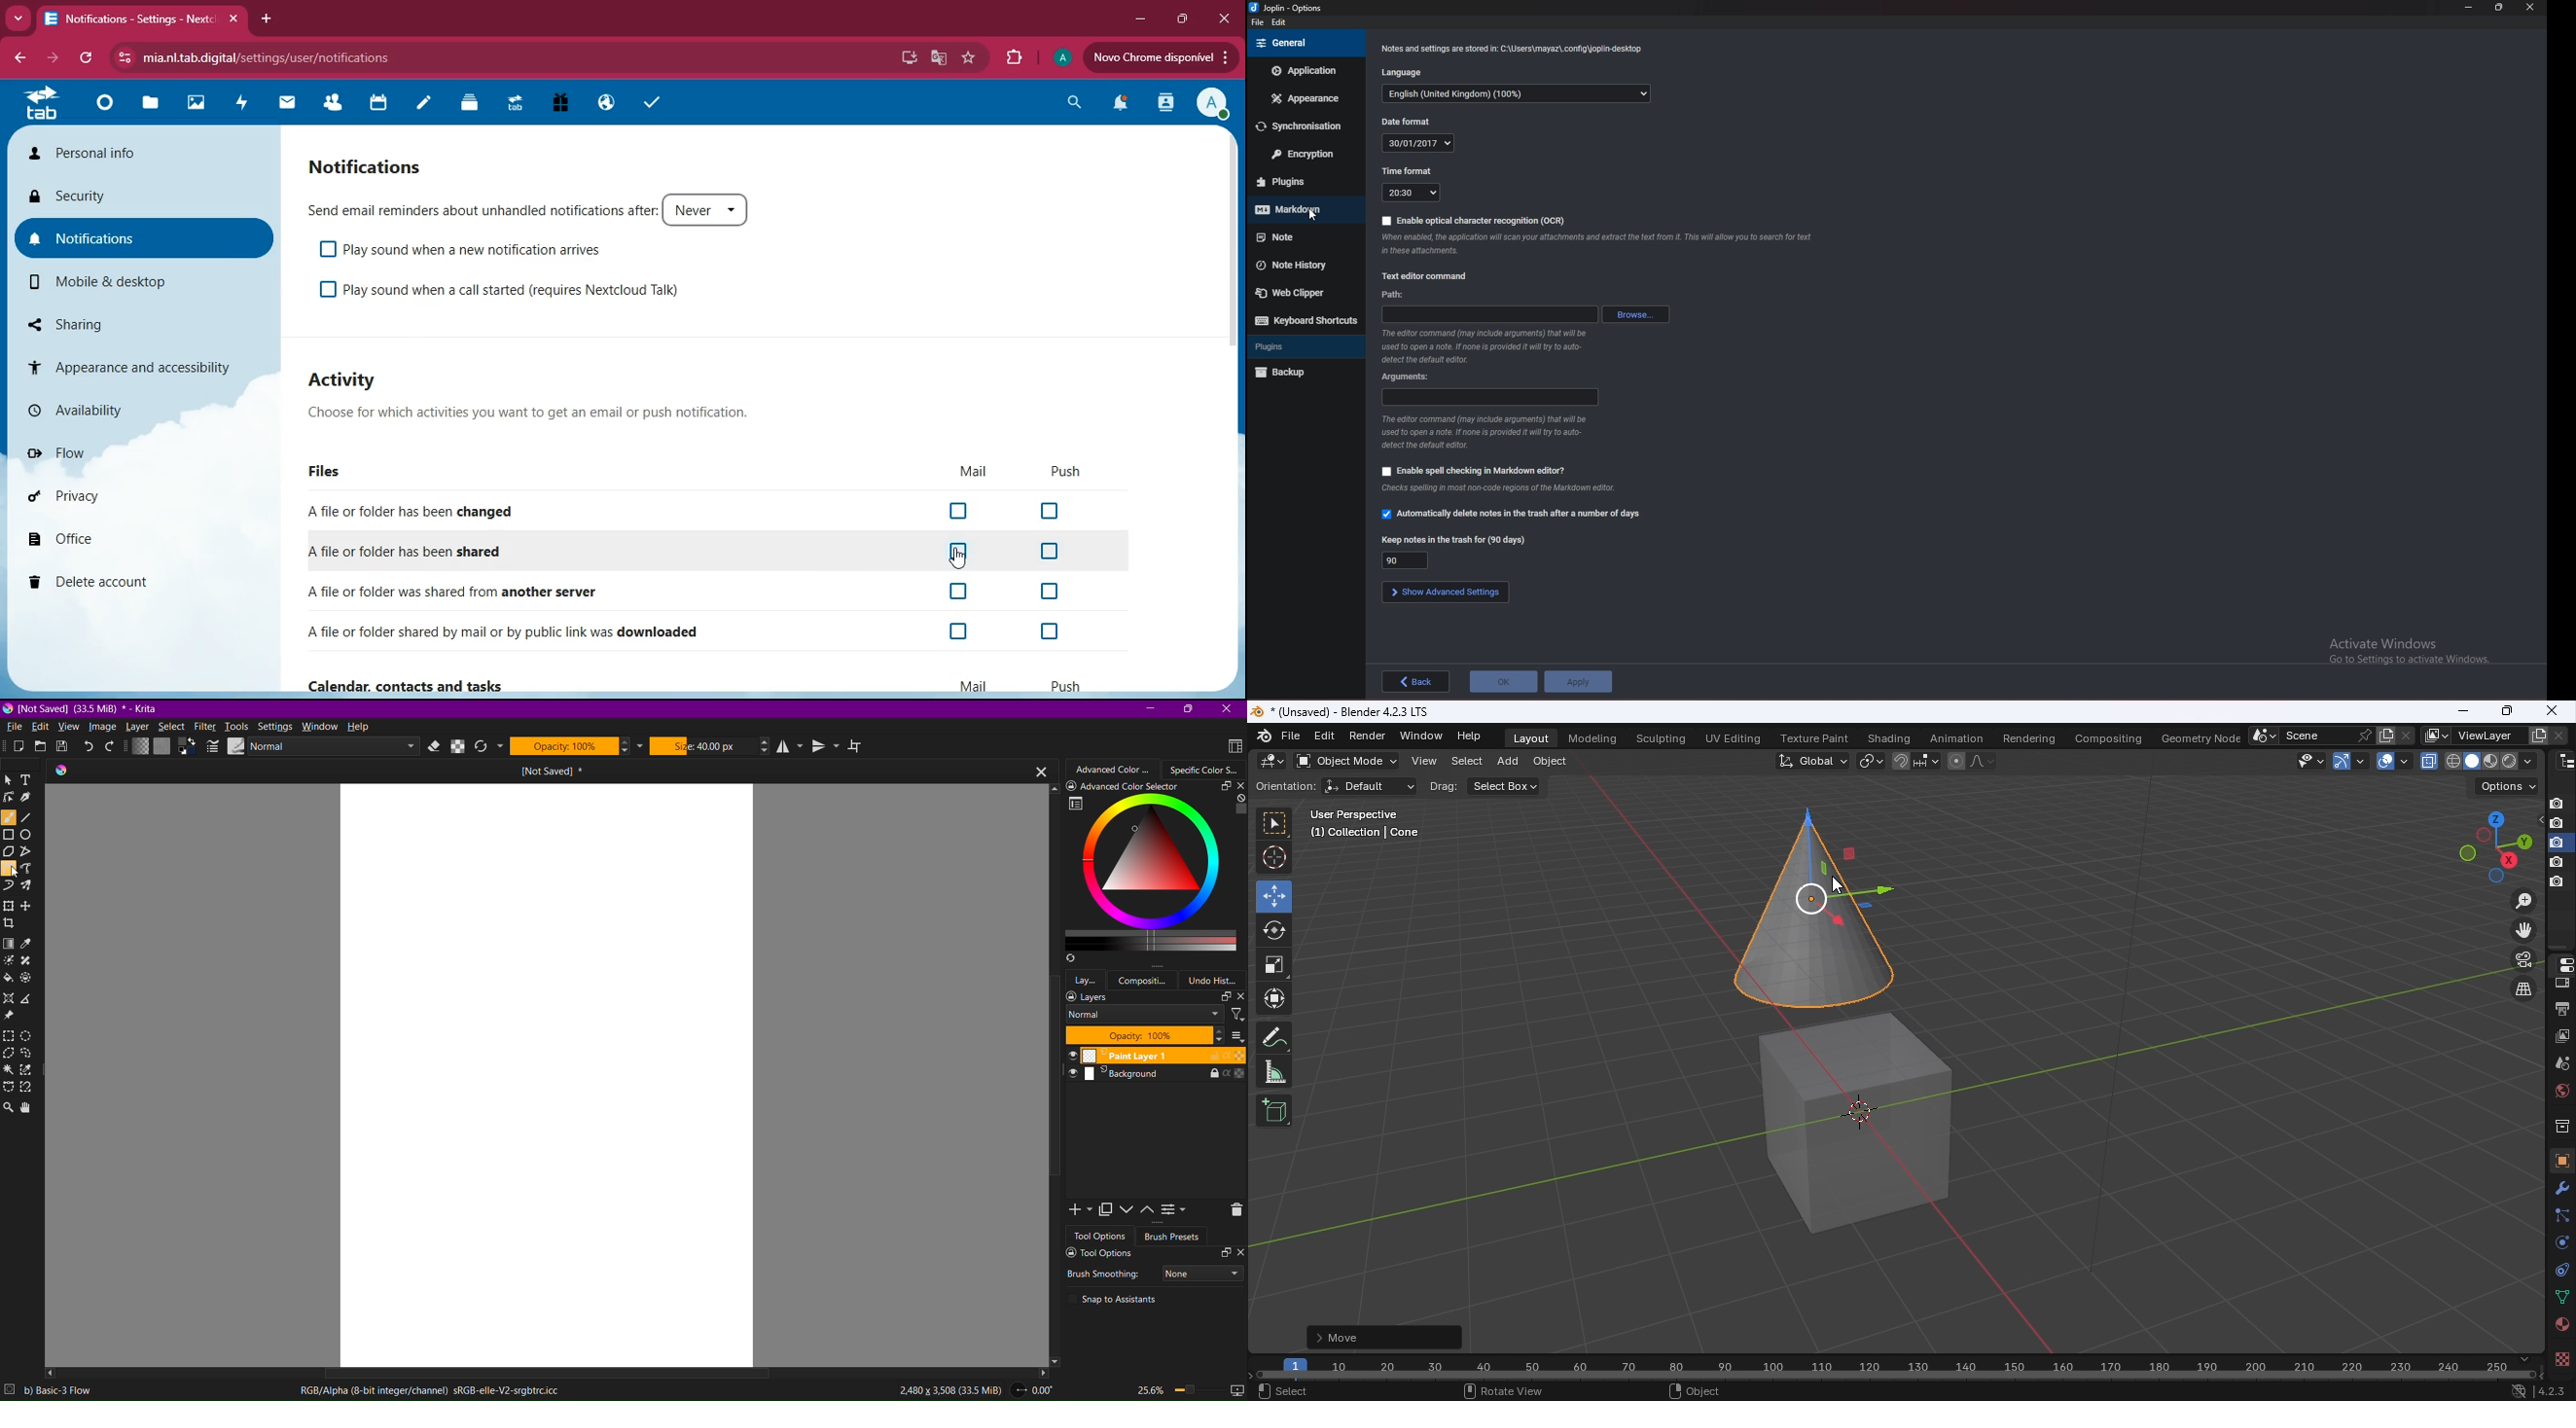 The image size is (2576, 1428). Describe the element at coordinates (1409, 377) in the screenshot. I see `arguments` at that location.